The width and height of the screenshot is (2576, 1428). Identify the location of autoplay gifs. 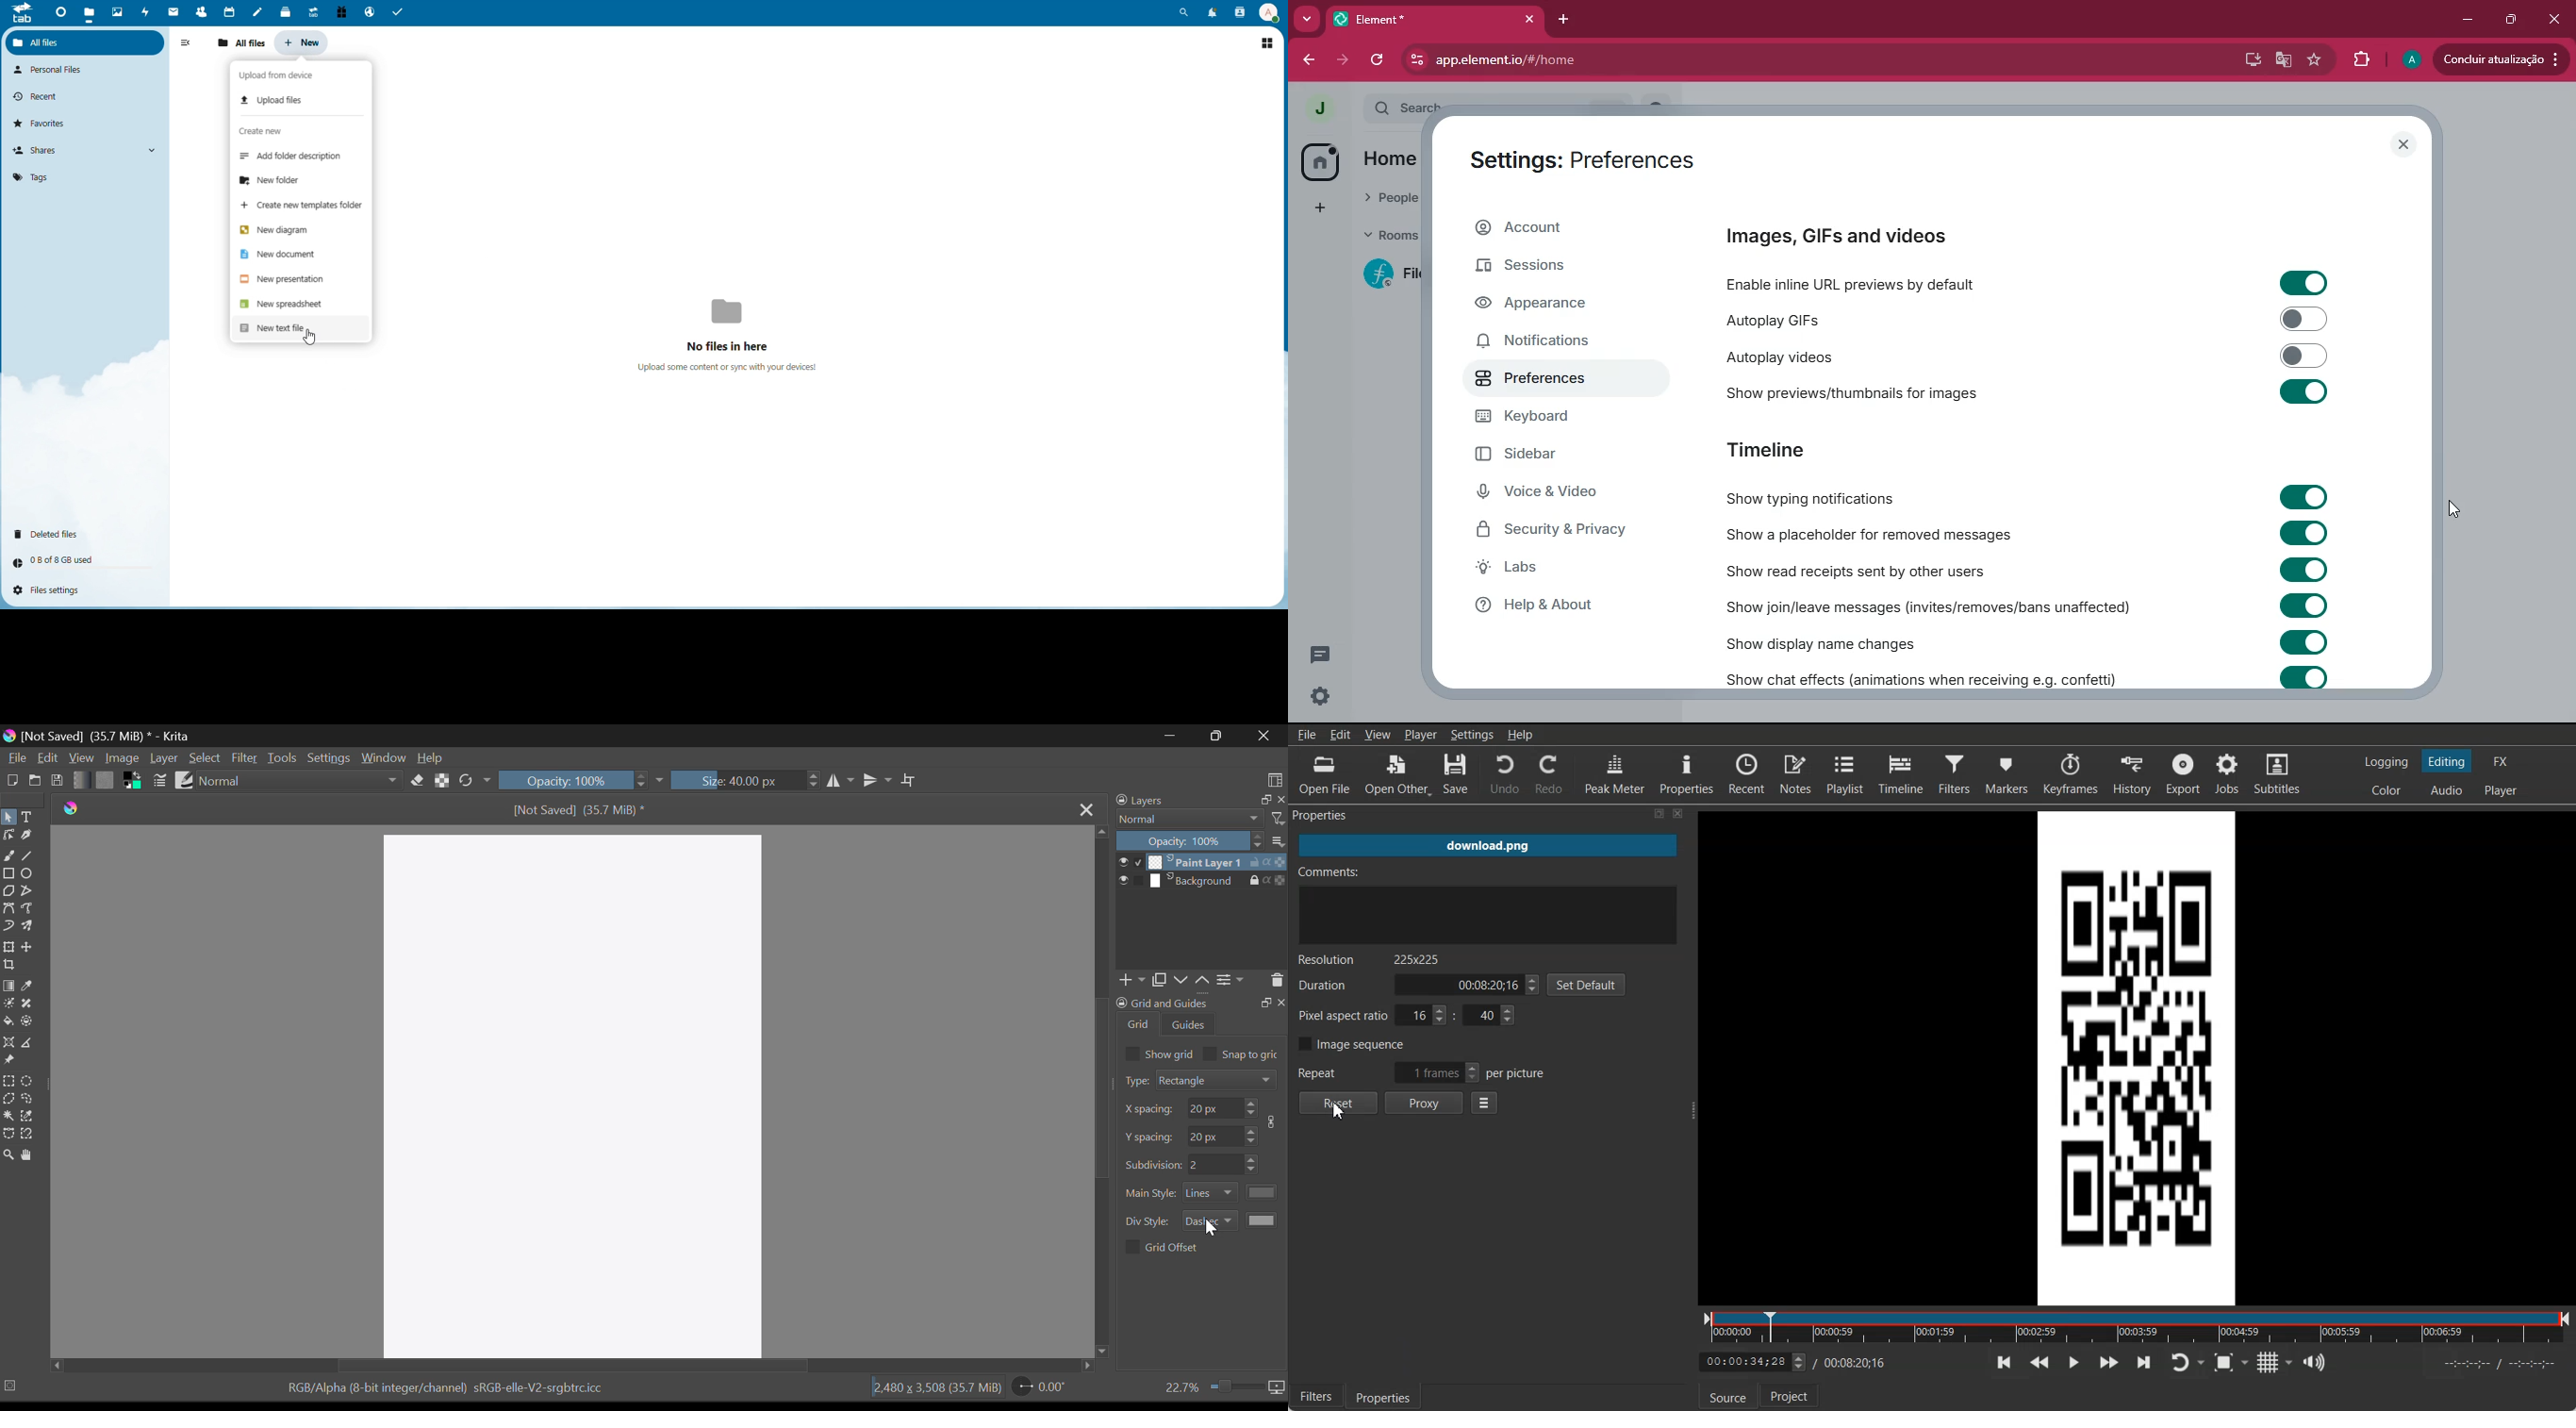
(1841, 319).